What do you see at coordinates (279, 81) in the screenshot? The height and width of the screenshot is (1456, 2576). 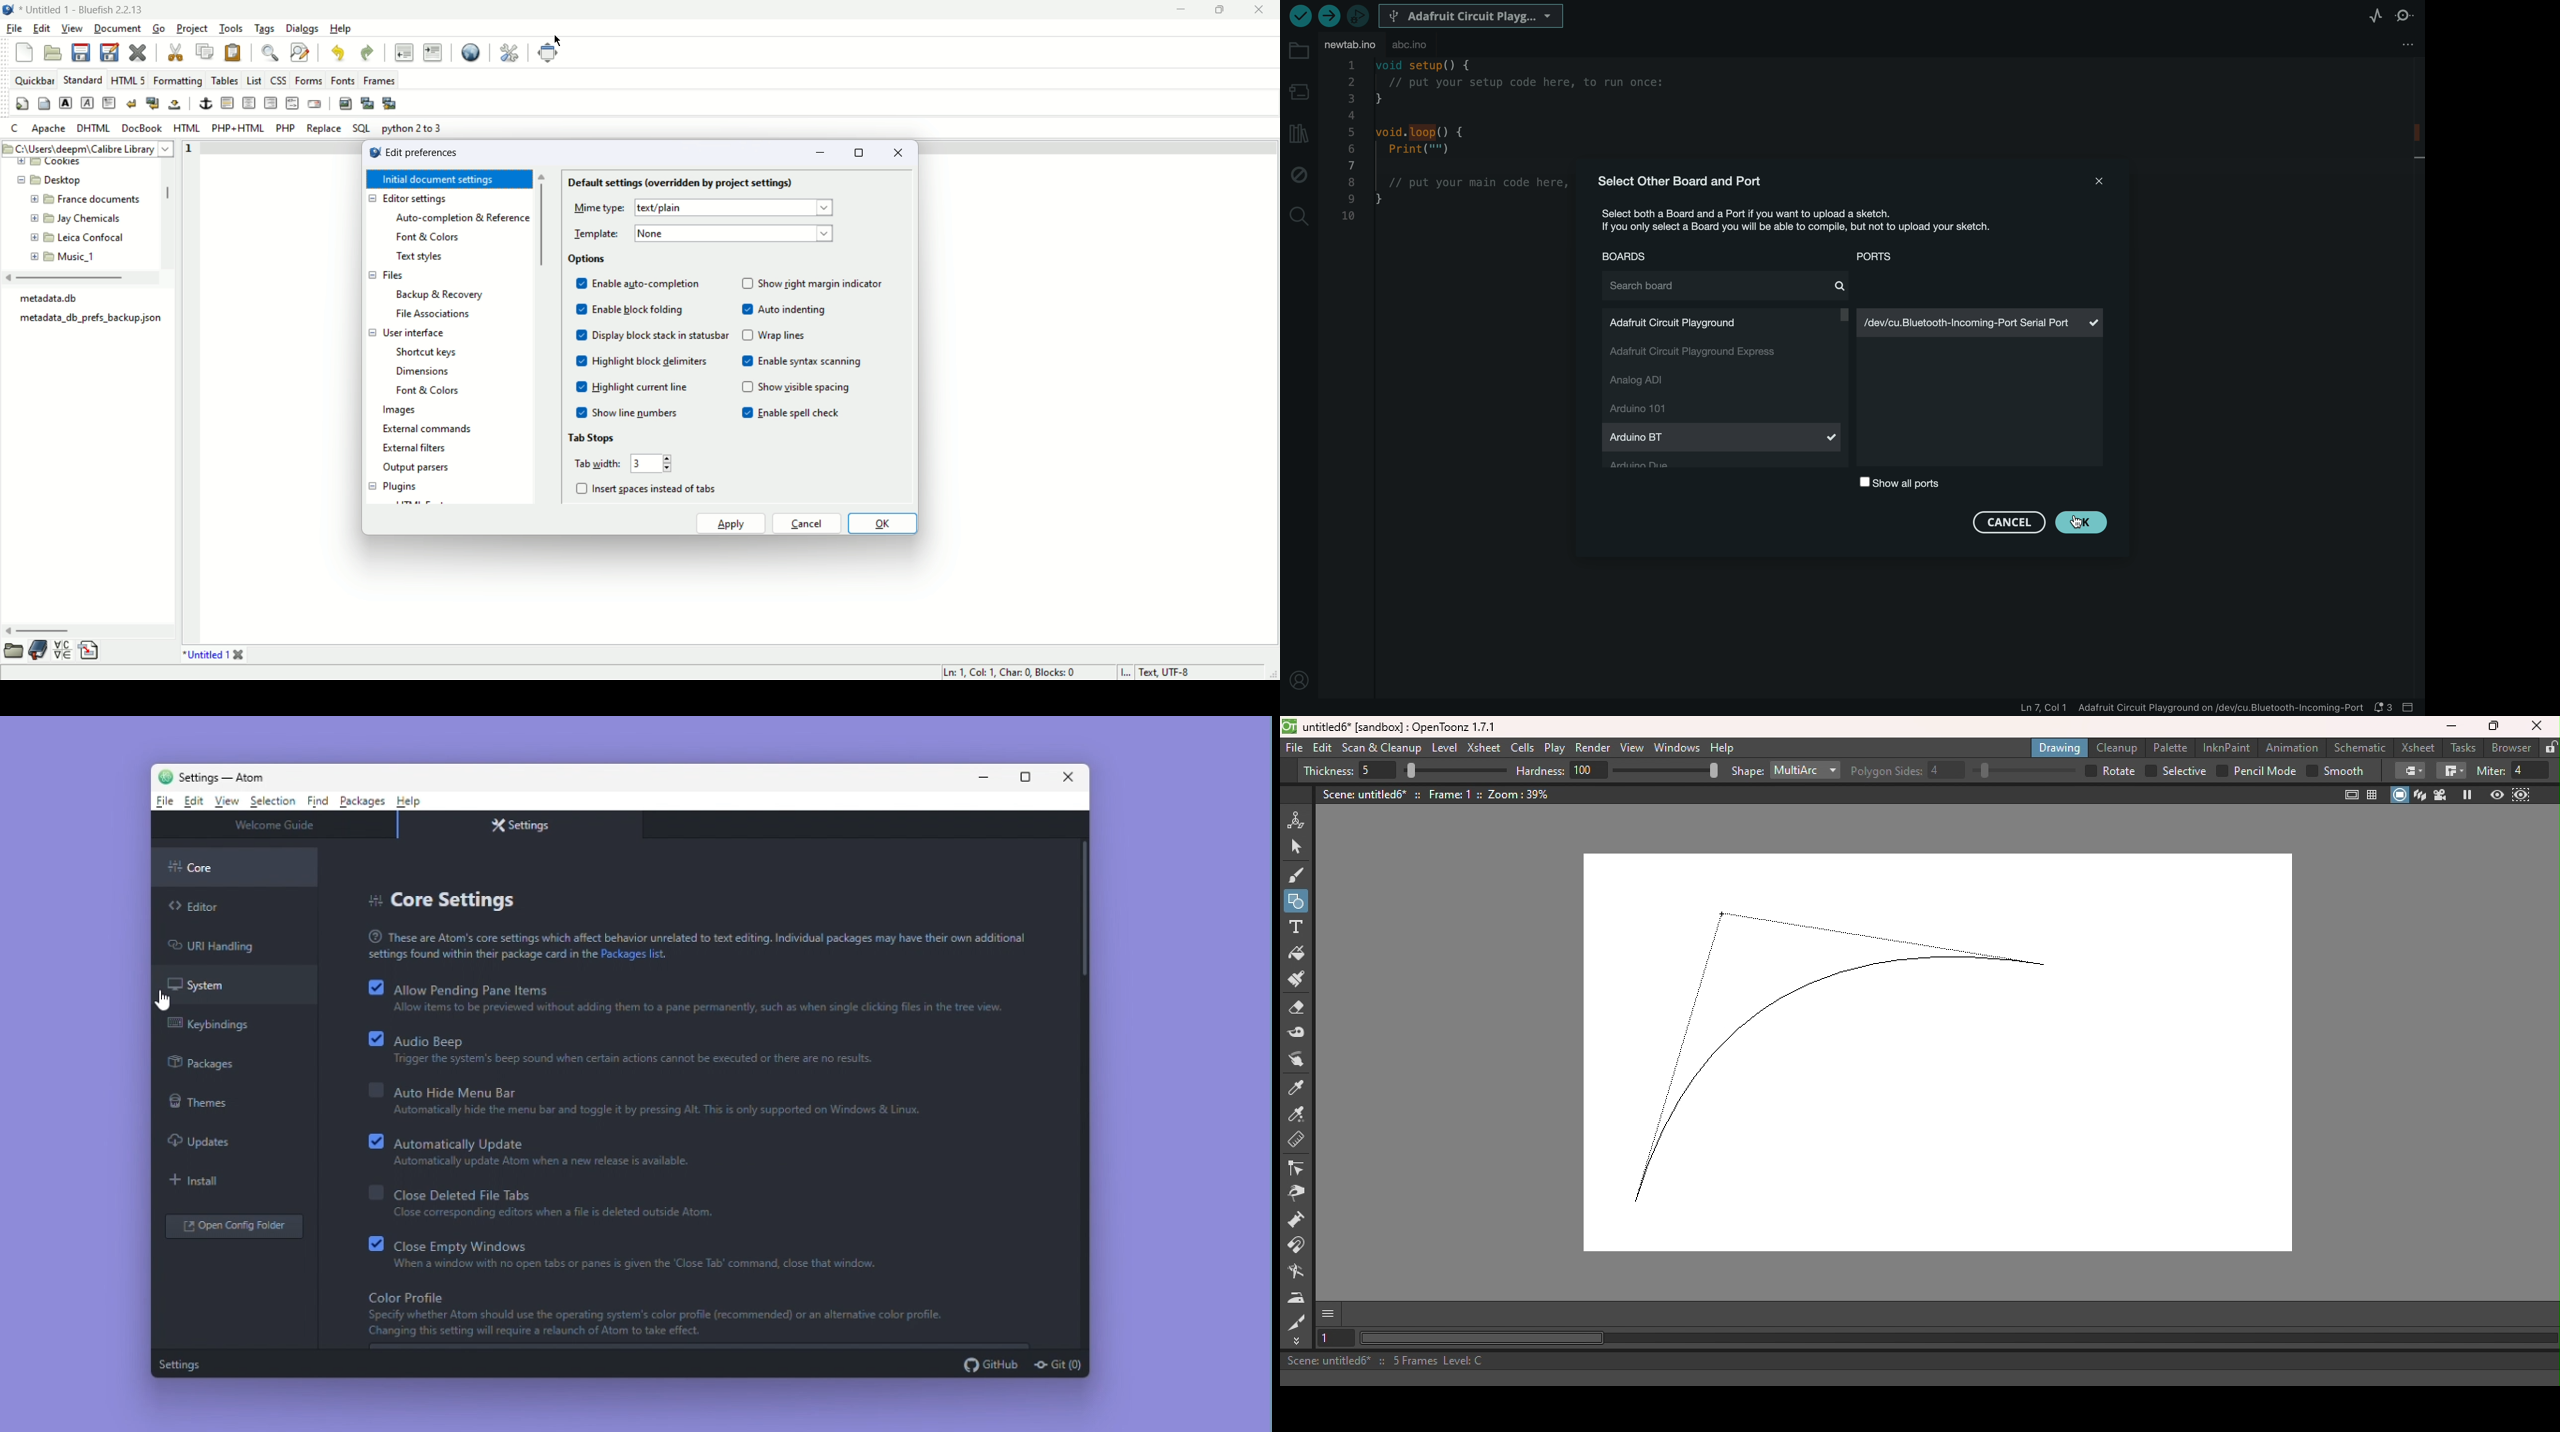 I see `CSS` at bounding box center [279, 81].